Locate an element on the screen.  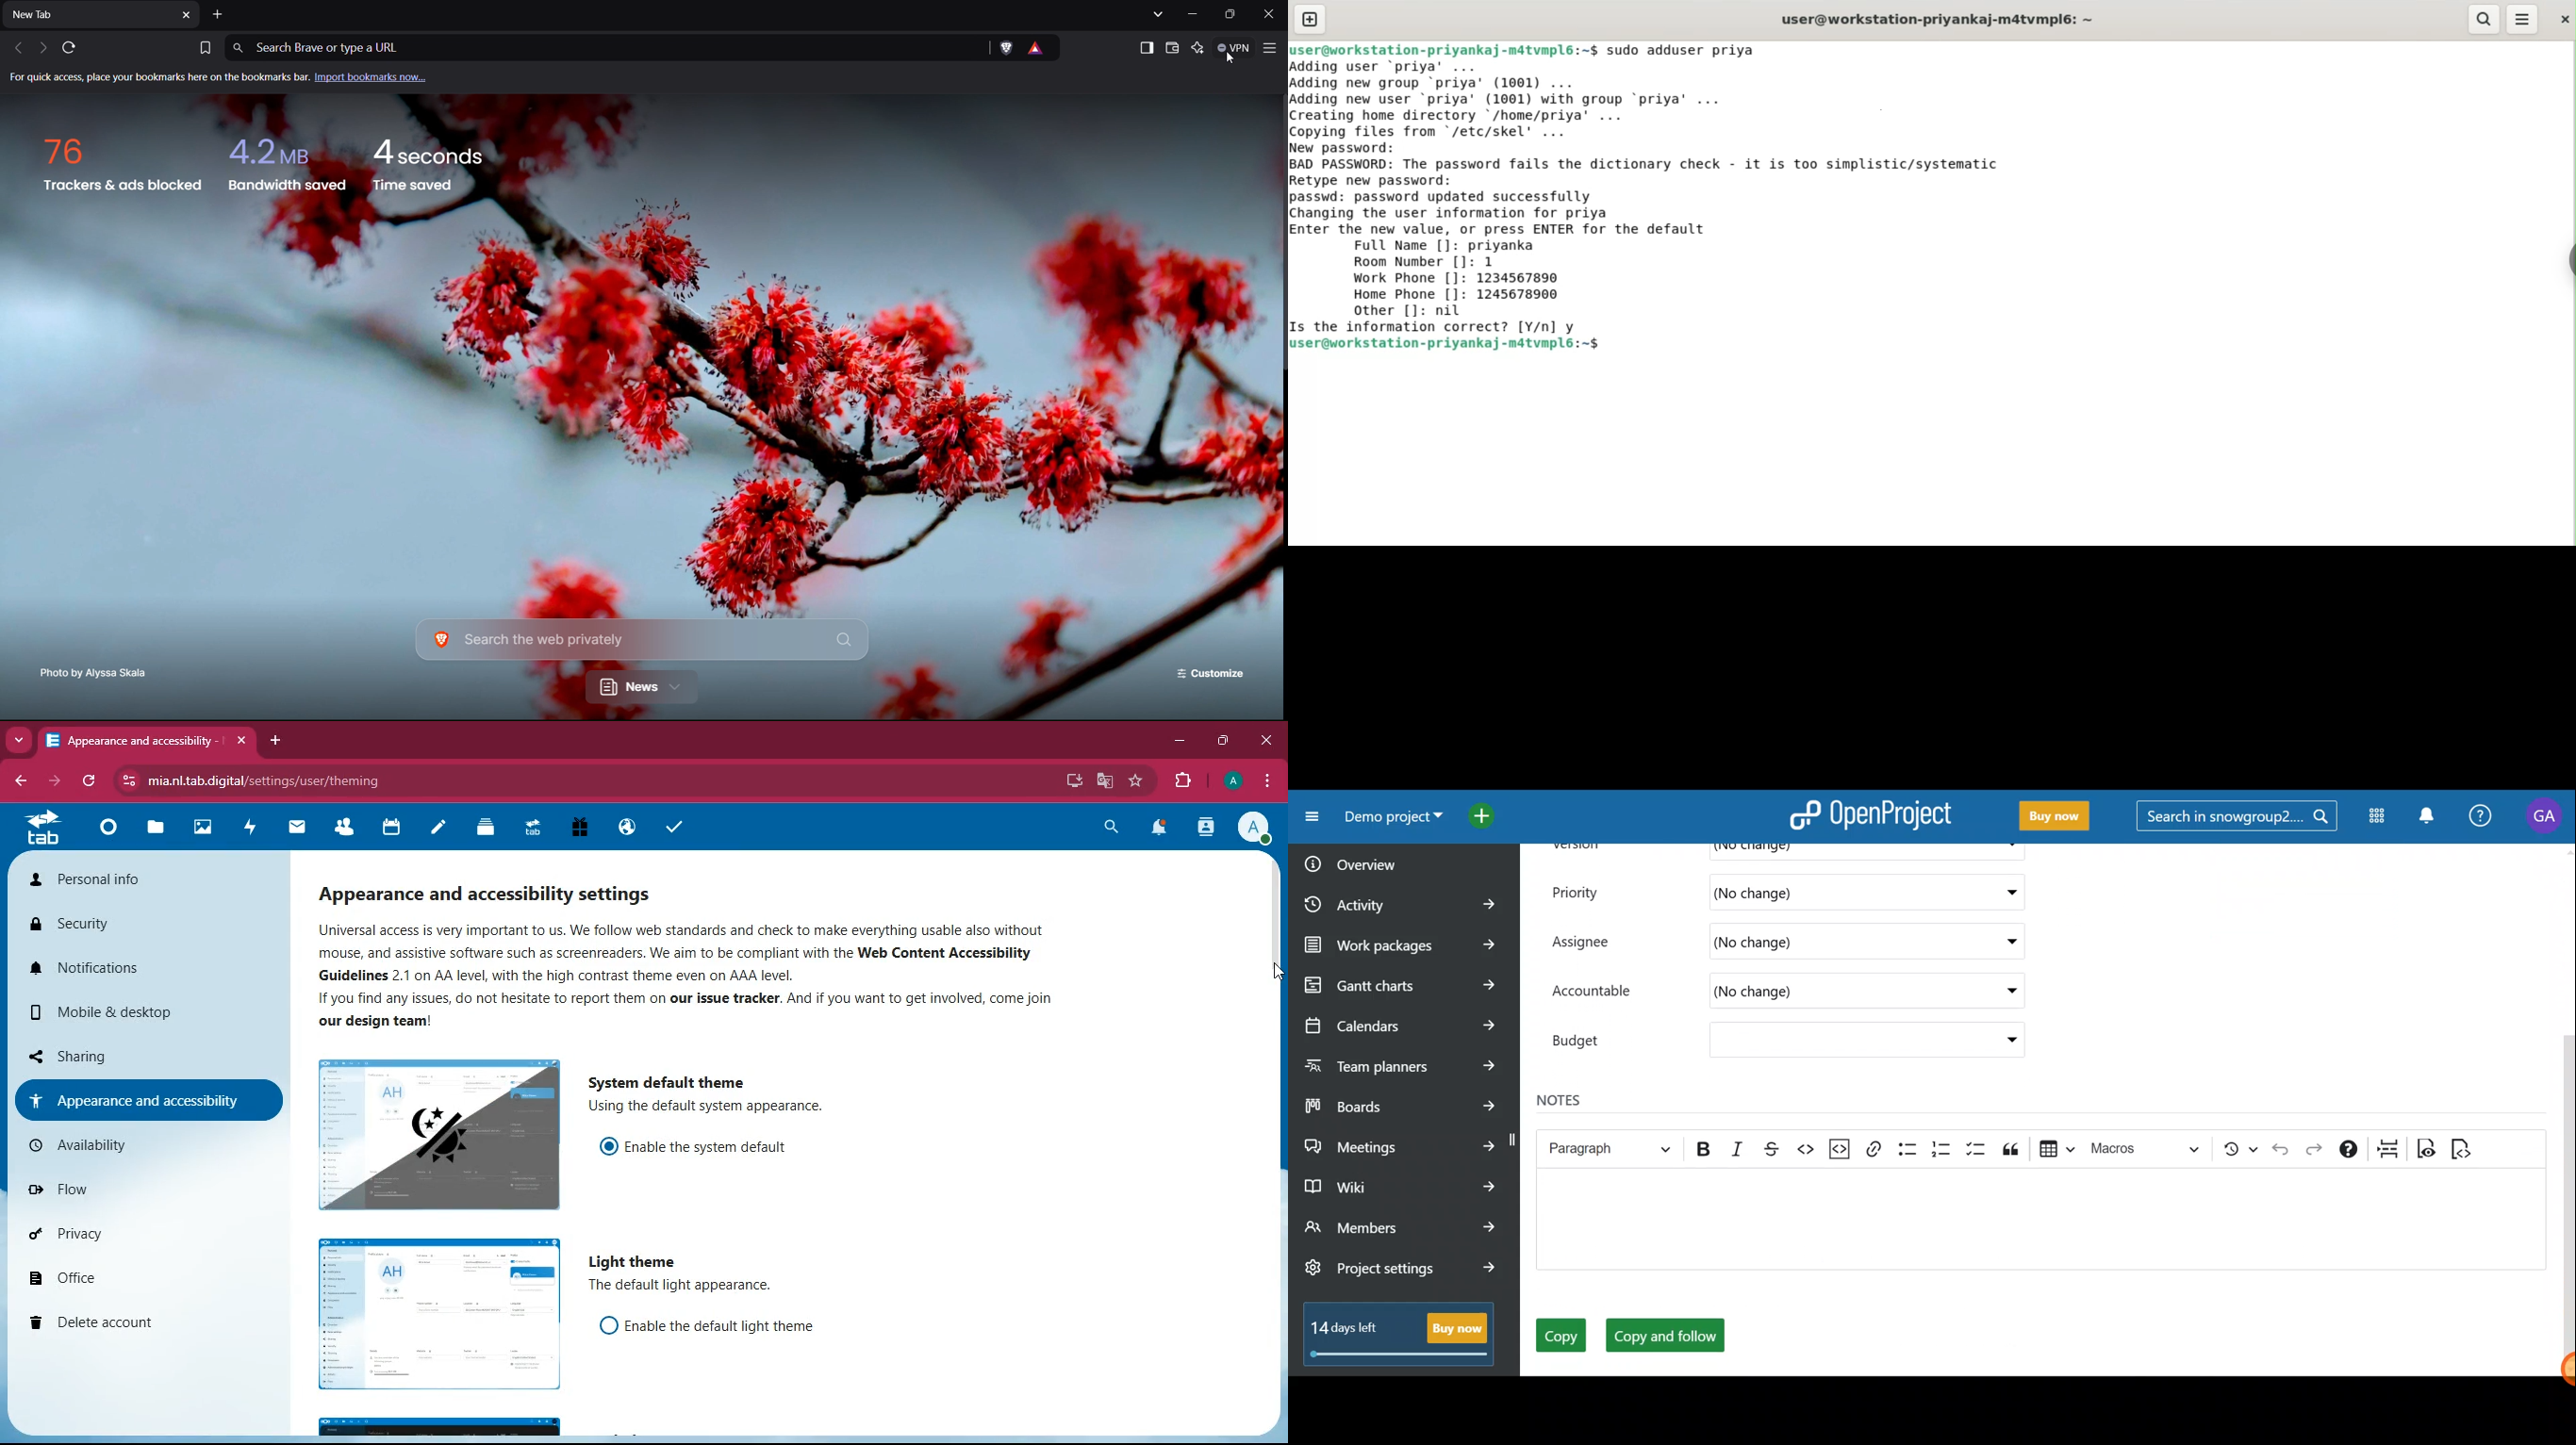
Show local modifications is located at coordinates (2241, 1154).